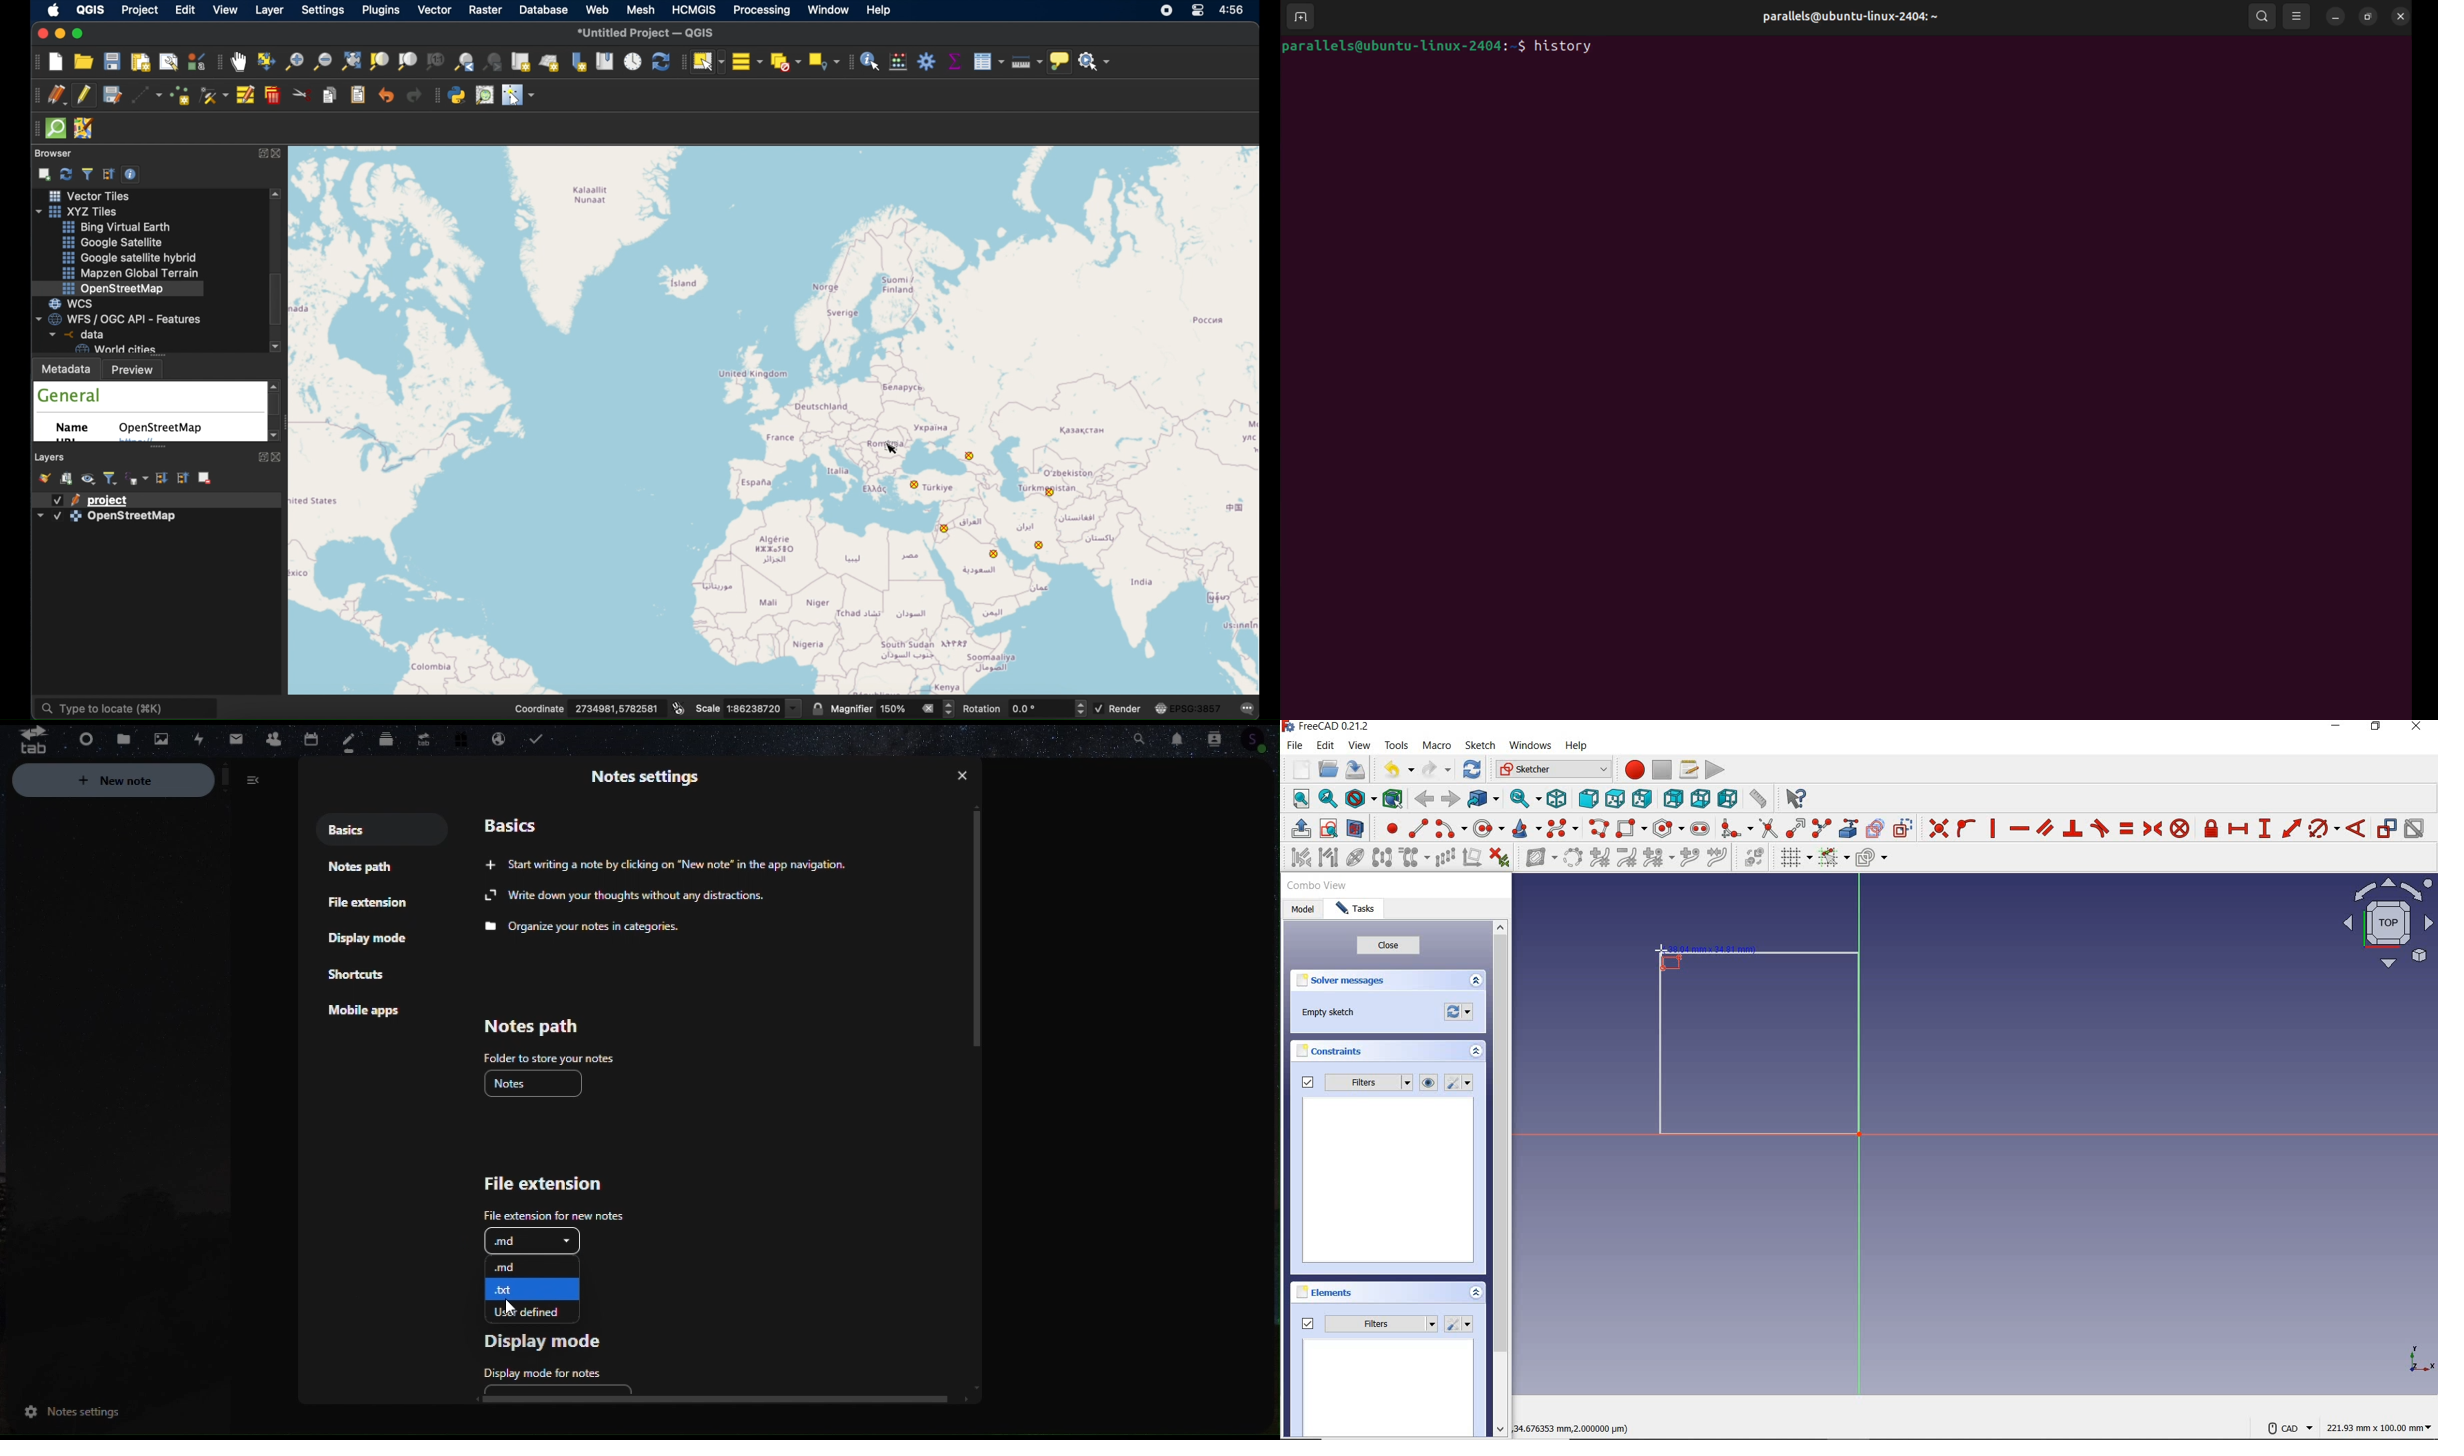 The width and height of the screenshot is (2464, 1456). What do you see at coordinates (94, 9) in the screenshot?
I see `QGIS` at bounding box center [94, 9].